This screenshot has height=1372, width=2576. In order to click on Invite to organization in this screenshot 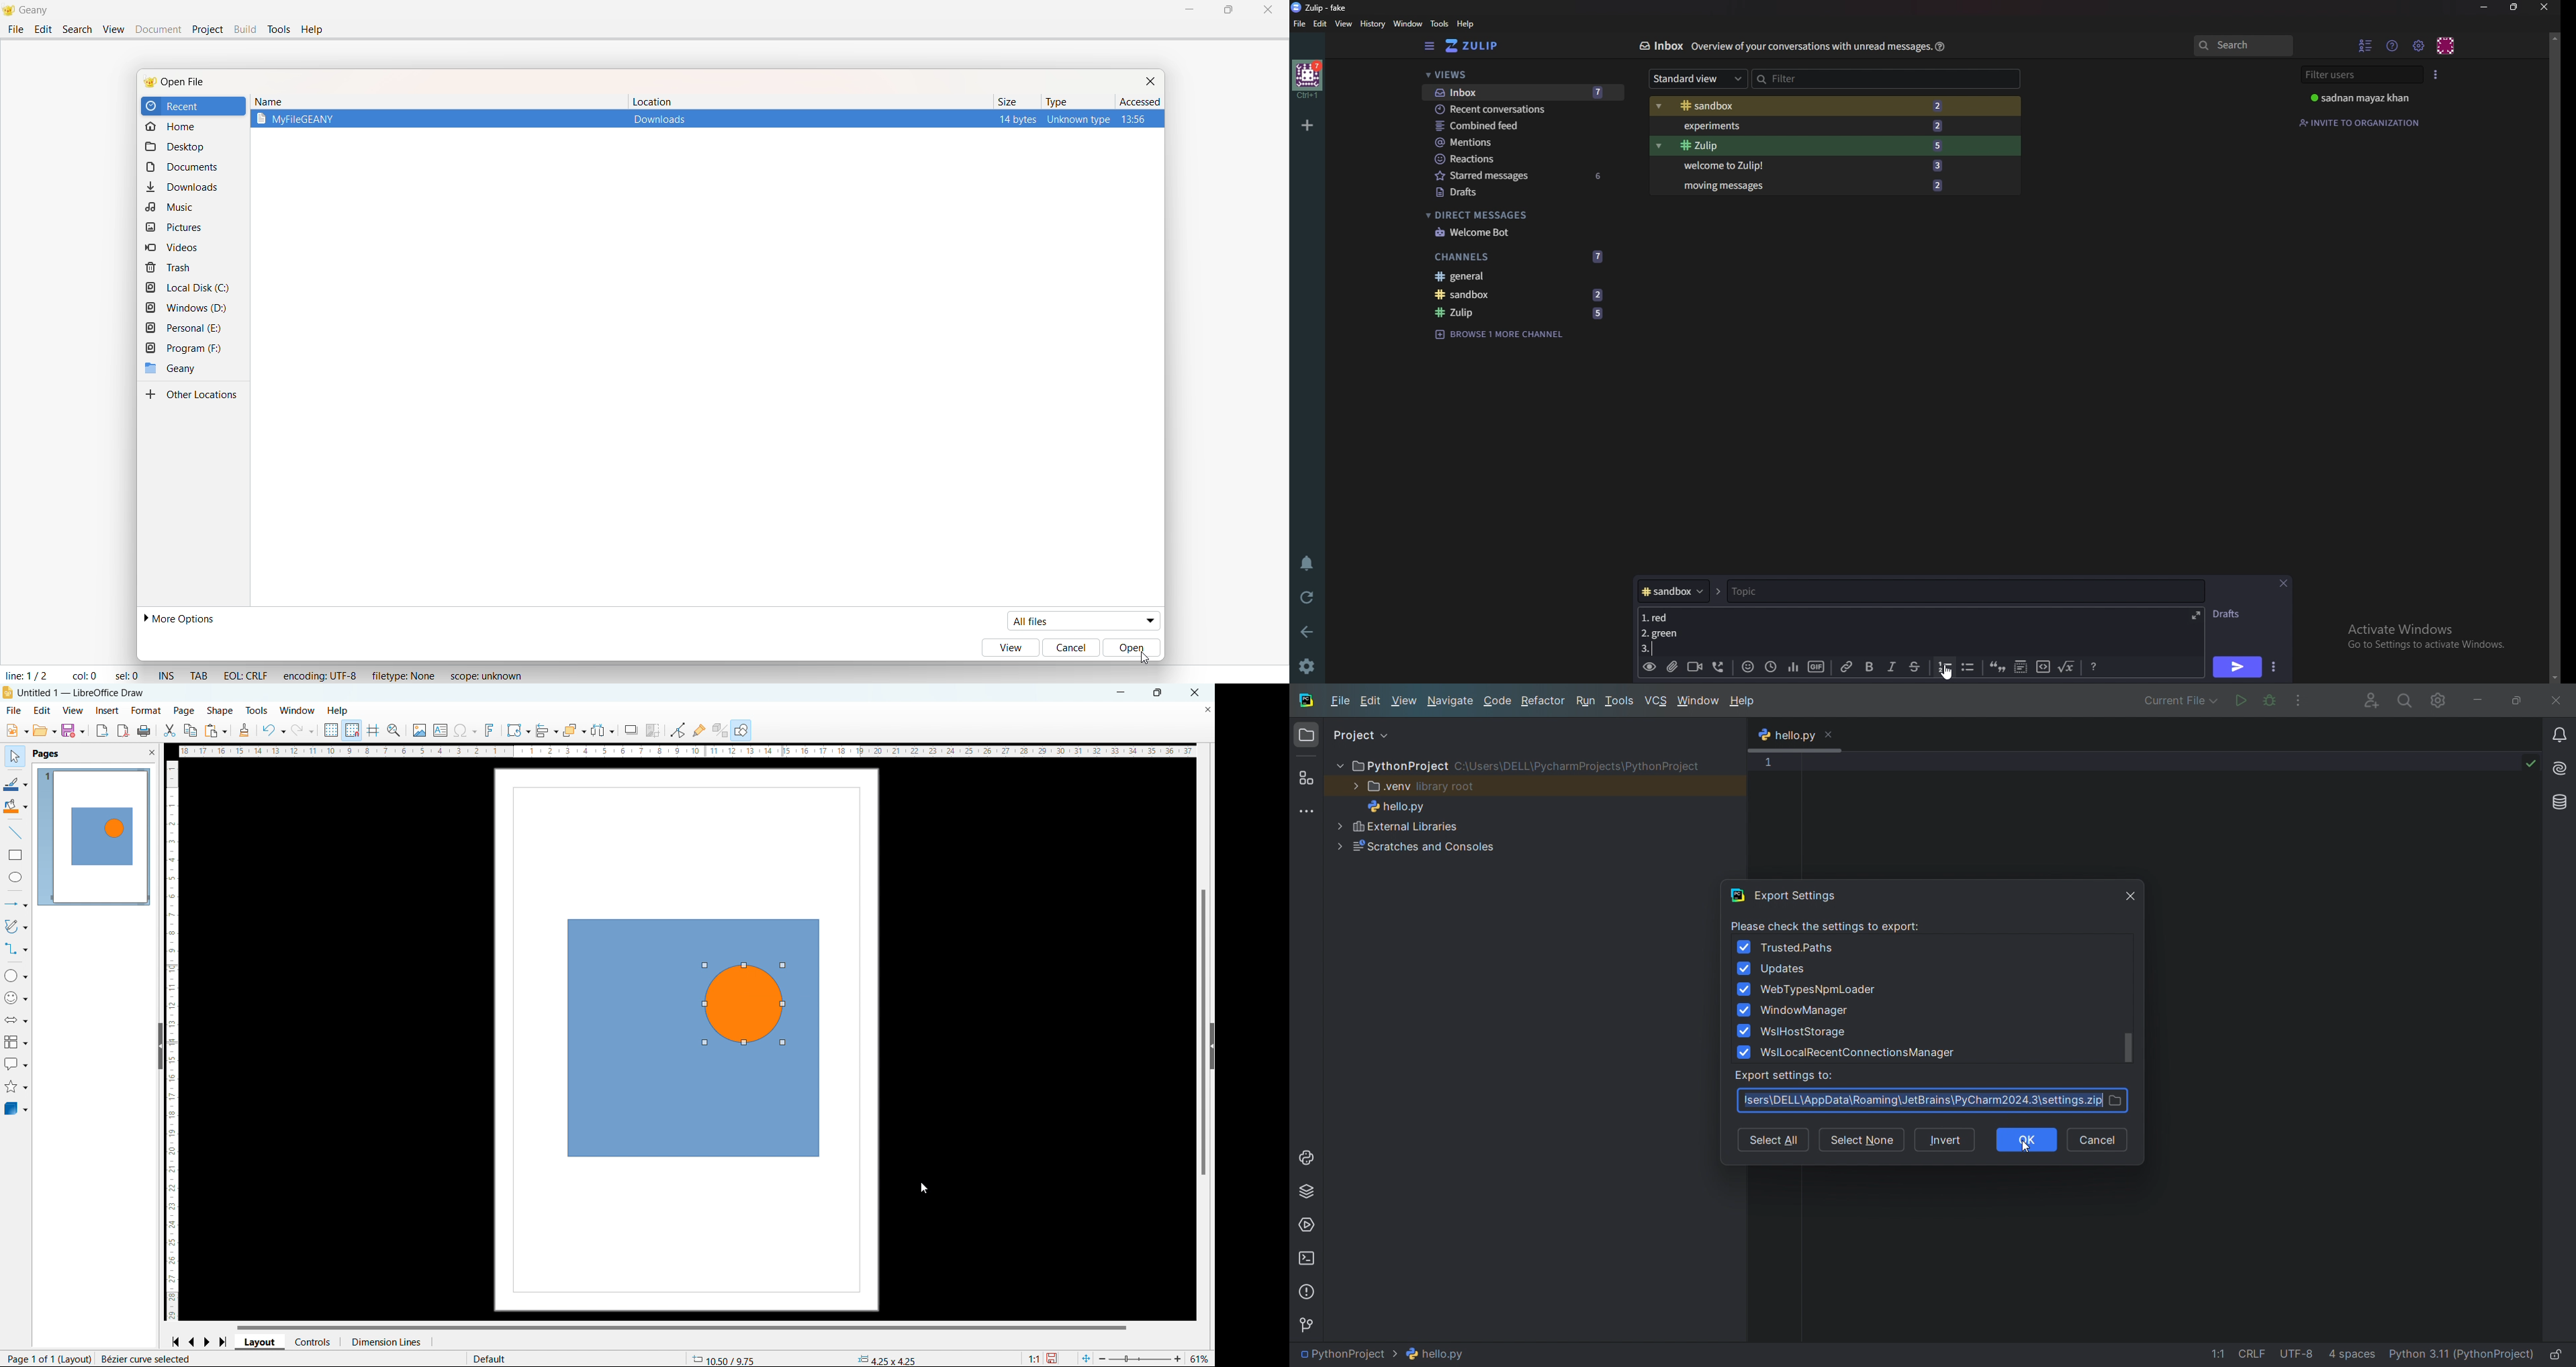, I will do `click(2362, 121)`.